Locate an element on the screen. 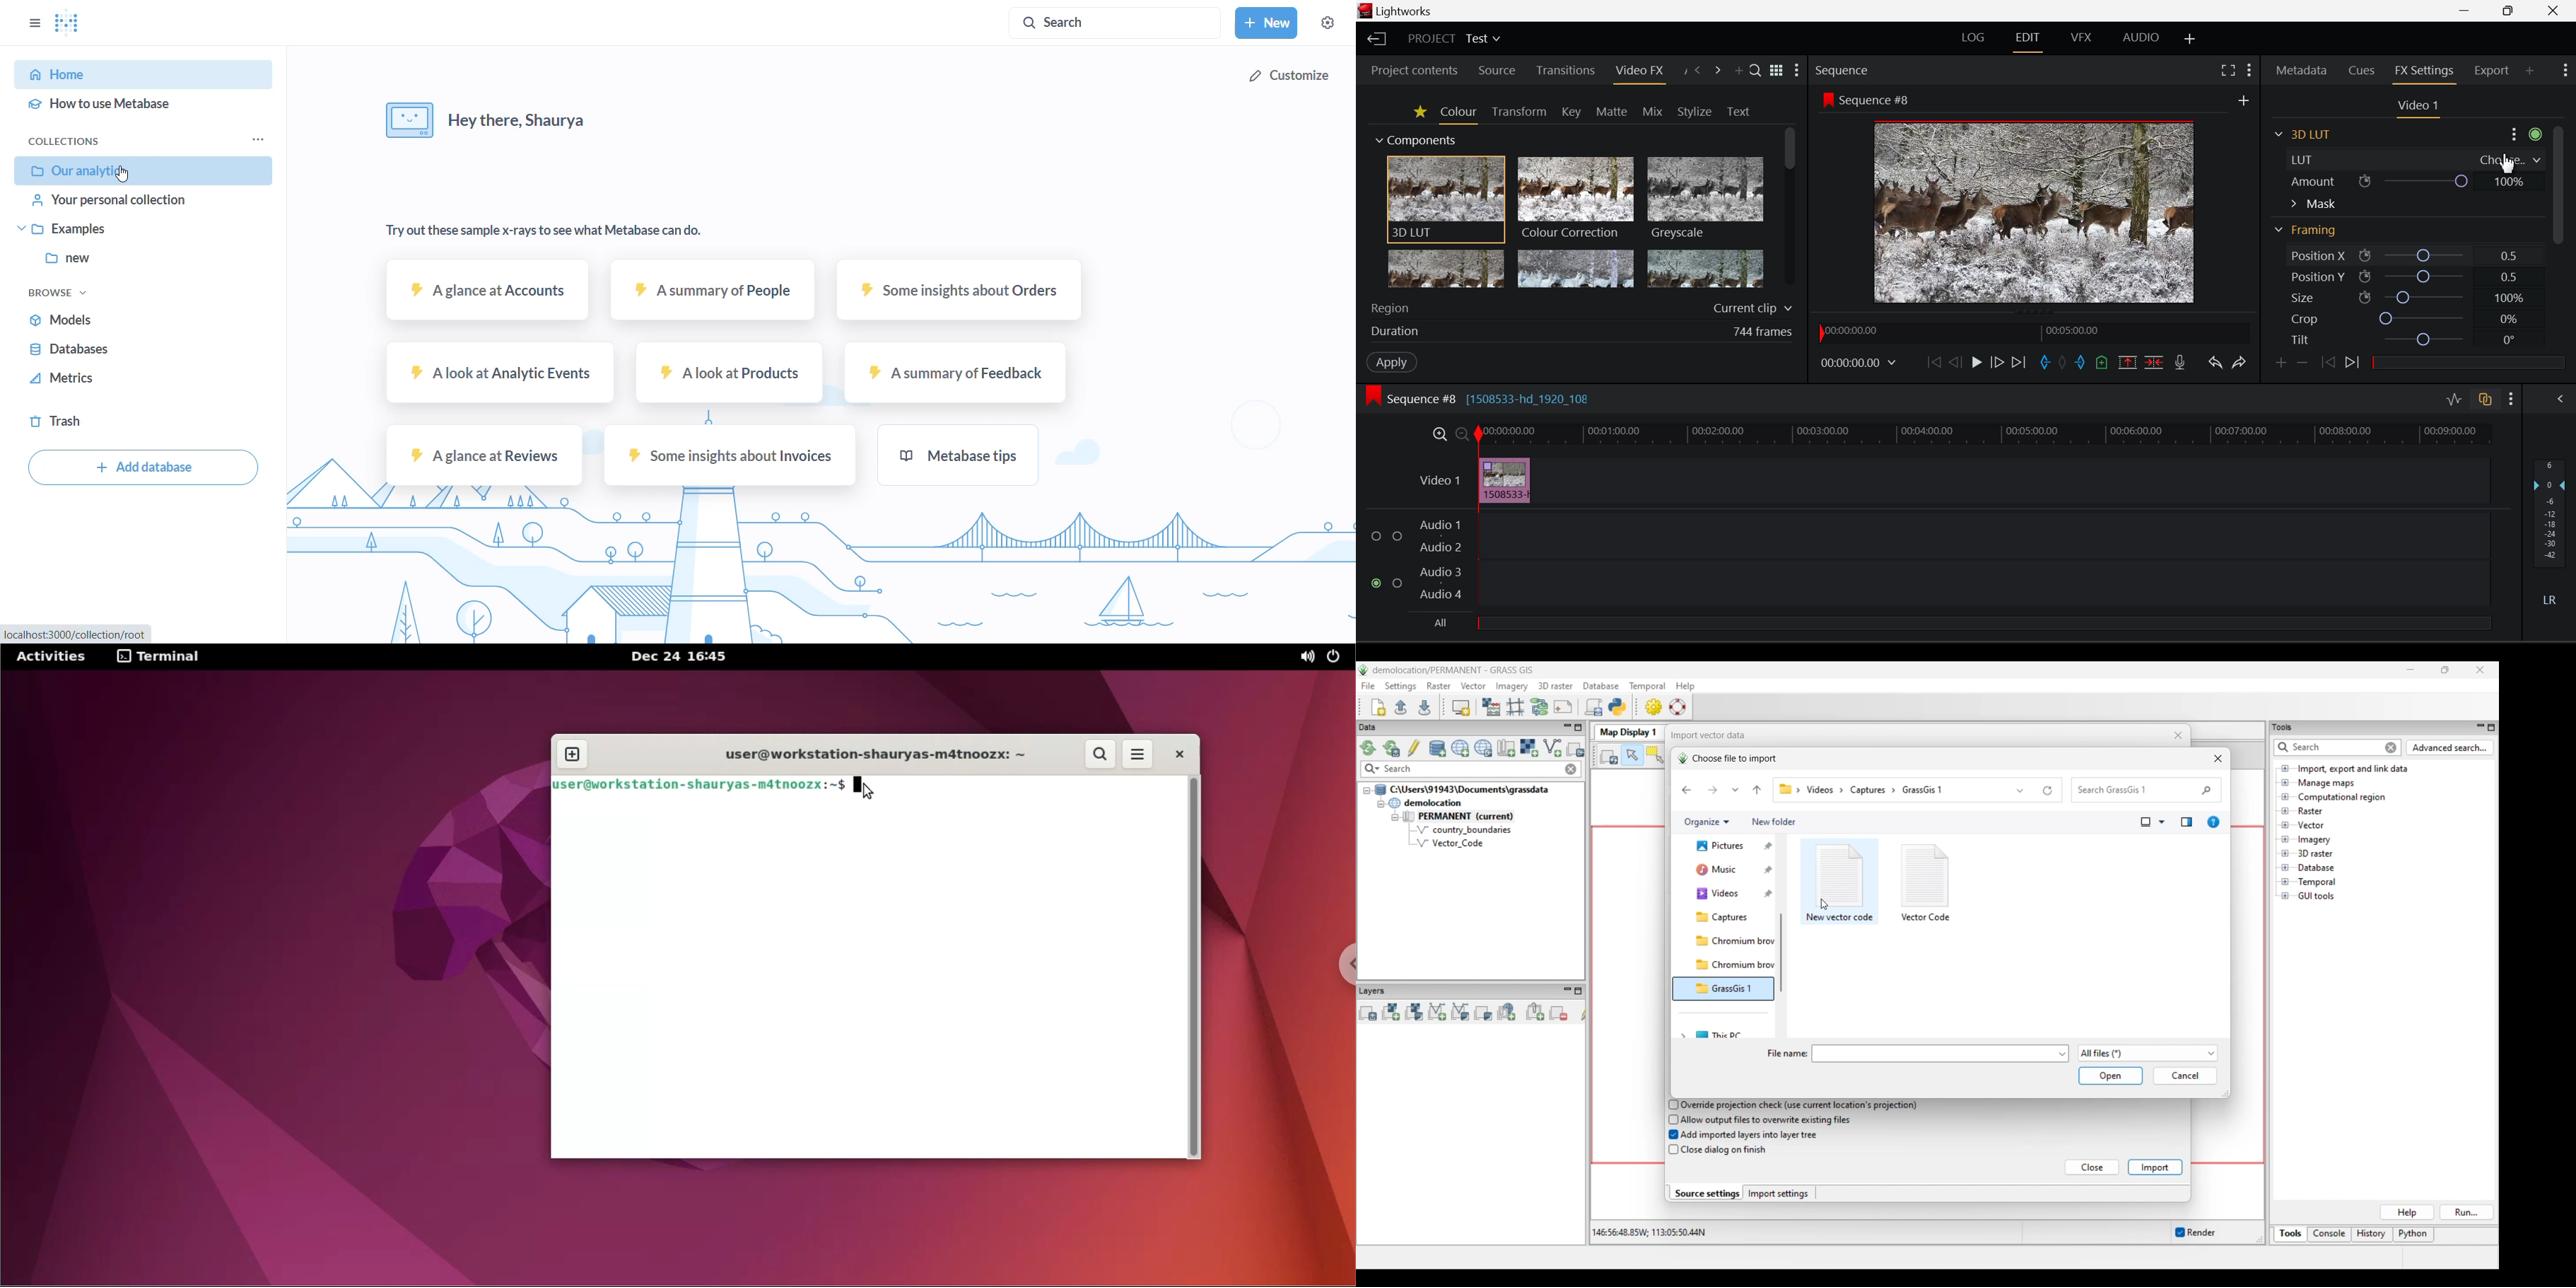 This screenshot has width=2576, height=1288. Sequence #8 is located at coordinates (1867, 99).